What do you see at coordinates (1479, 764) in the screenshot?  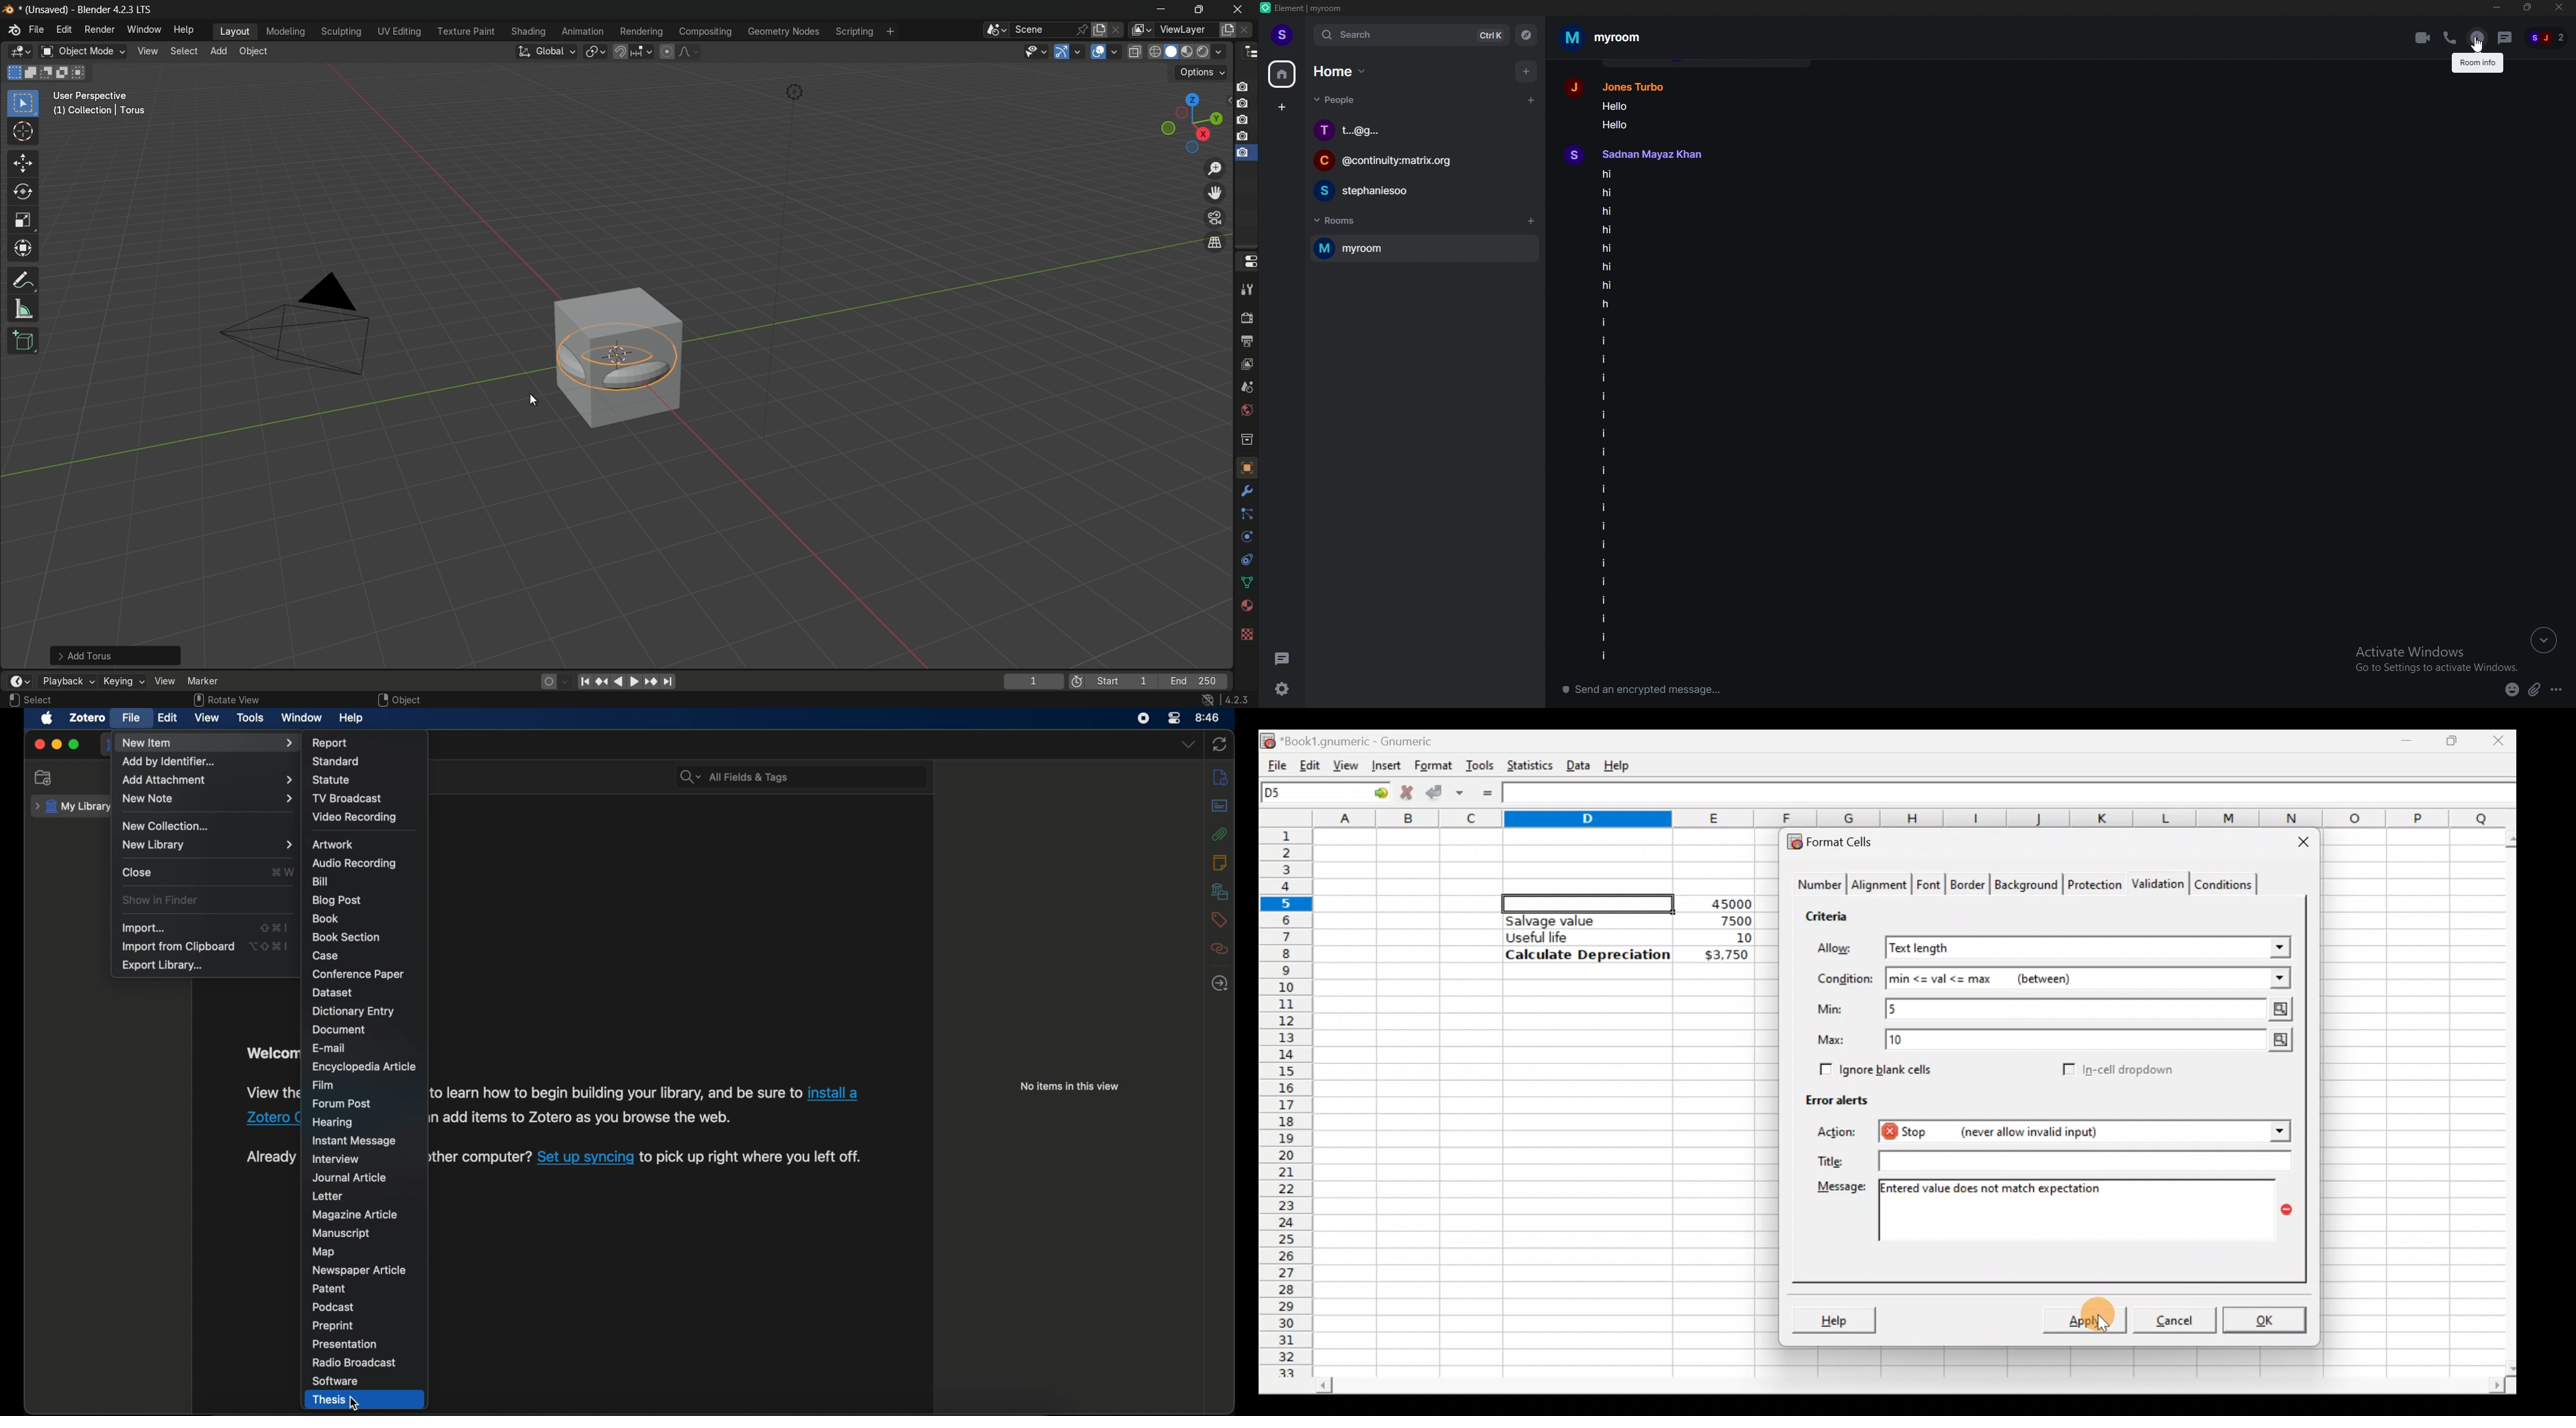 I see `Tools` at bounding box center [1479, 764].